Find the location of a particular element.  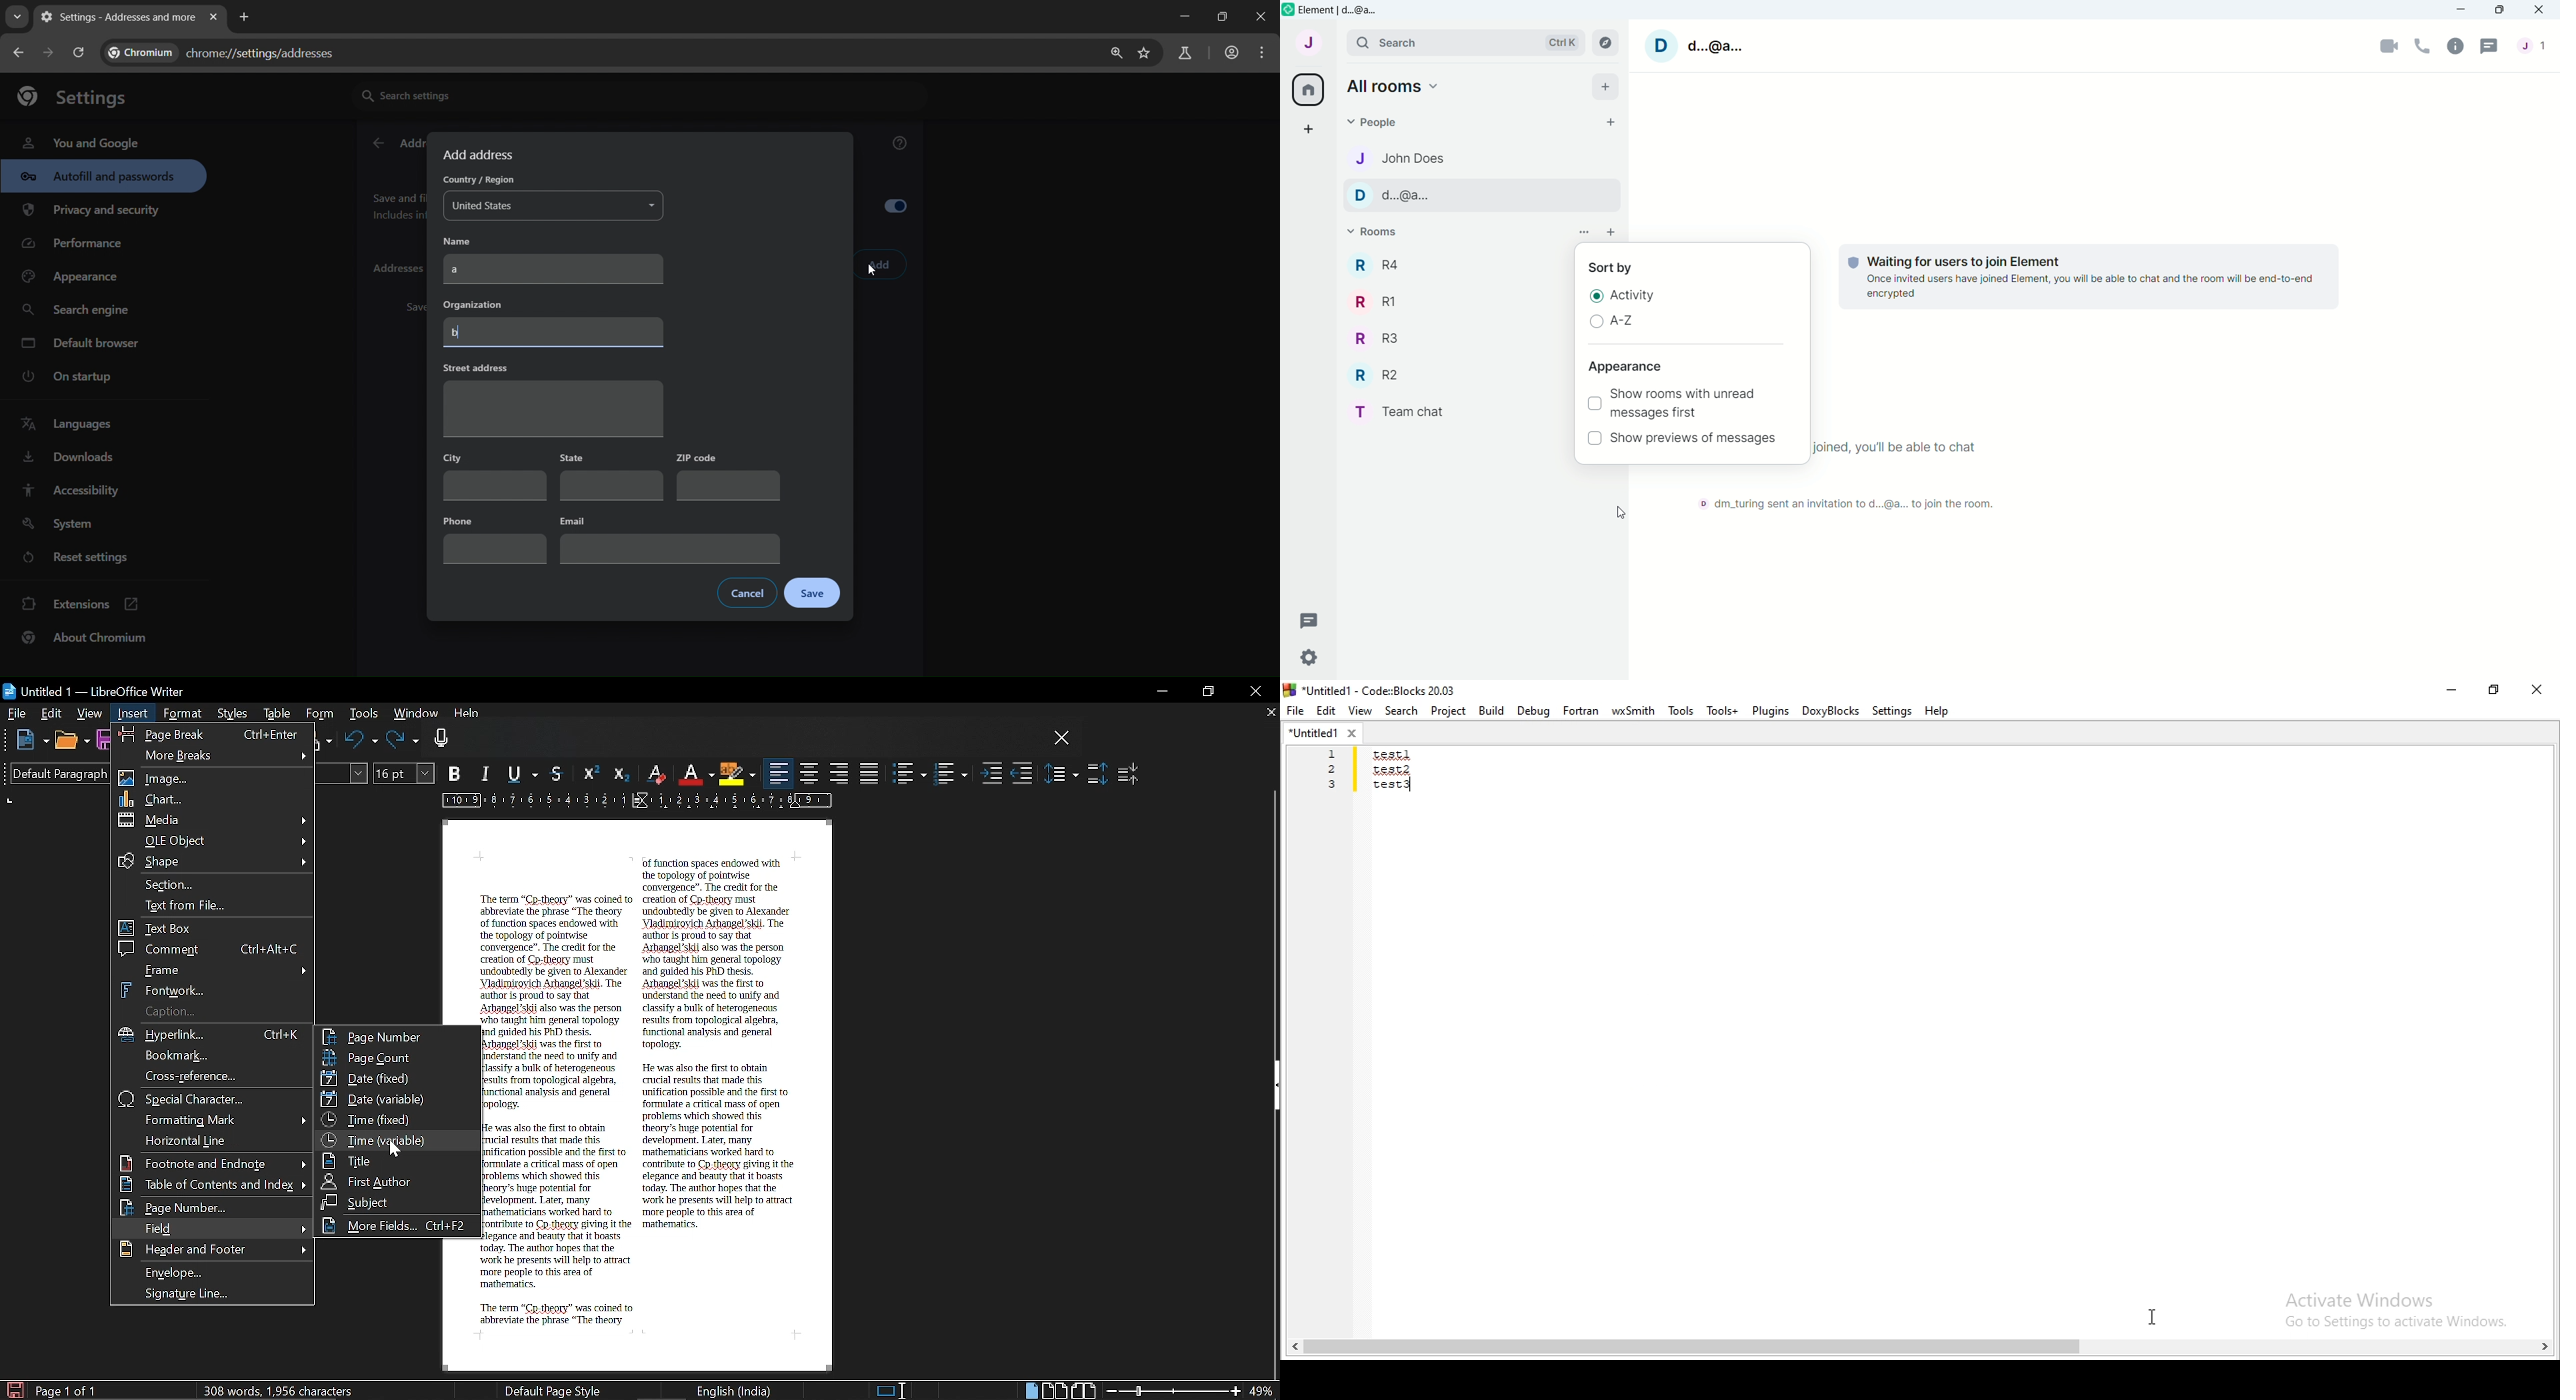

The term "Cp-theory" was coined to abbreviate the phrase "The theory of function spaces endowed with the topology of pointwise convergence". The credit for the creation of Cp-theory must undoubtedly be given to Alexander Vladimirovich Arhangel'skil. The author is proud to say that Arhangel'skii also was the person who taught him general topology and guided his PhD thesis. Arbangel'skii was the first to understand the need to unify and classify a bulk of heterogeneous results from topological algebra, functional analysis and general topology.  He was also the first to obtain crucial results that made this unification possible and the first to formulate a critical mass of open problems which showed this theory's huge potential for development. I ater, many mathematicians worked hard to contribute to Co theory giving it the elegance and beauty that it boasts today. The author hopes that the work he presents will help to attract more people to this area of mathematics.  The term "Cp theory" was coined to abbreviate the phrase "The theory  of function spaces endowed with the topology of pointwise convergence". The credit for the creation of Cp theory must undoubtedly be given to Alexander Vladimirovich Arbangel'skil. The author is proud to say that Arbangel'skii also was the person who taught him general topology and guided his PhD thesis. Arbangel'skil was the first to understand the need to unify and classify a bulk of herogeneous results from topological algebra, functional analysis and general topology.  He was also the first to obtain crucial results that made this unification possible and the first to formulate a critical mass of open problems which showed this theory's huge potential for development. Later, many mathematicians worked hard to contribute to Co theory giving it the elegance and beauty that it boasts today. The author hopes that the work he presents will help to attract more people to this area of mathematics. is located at coordinates (642, 1092).